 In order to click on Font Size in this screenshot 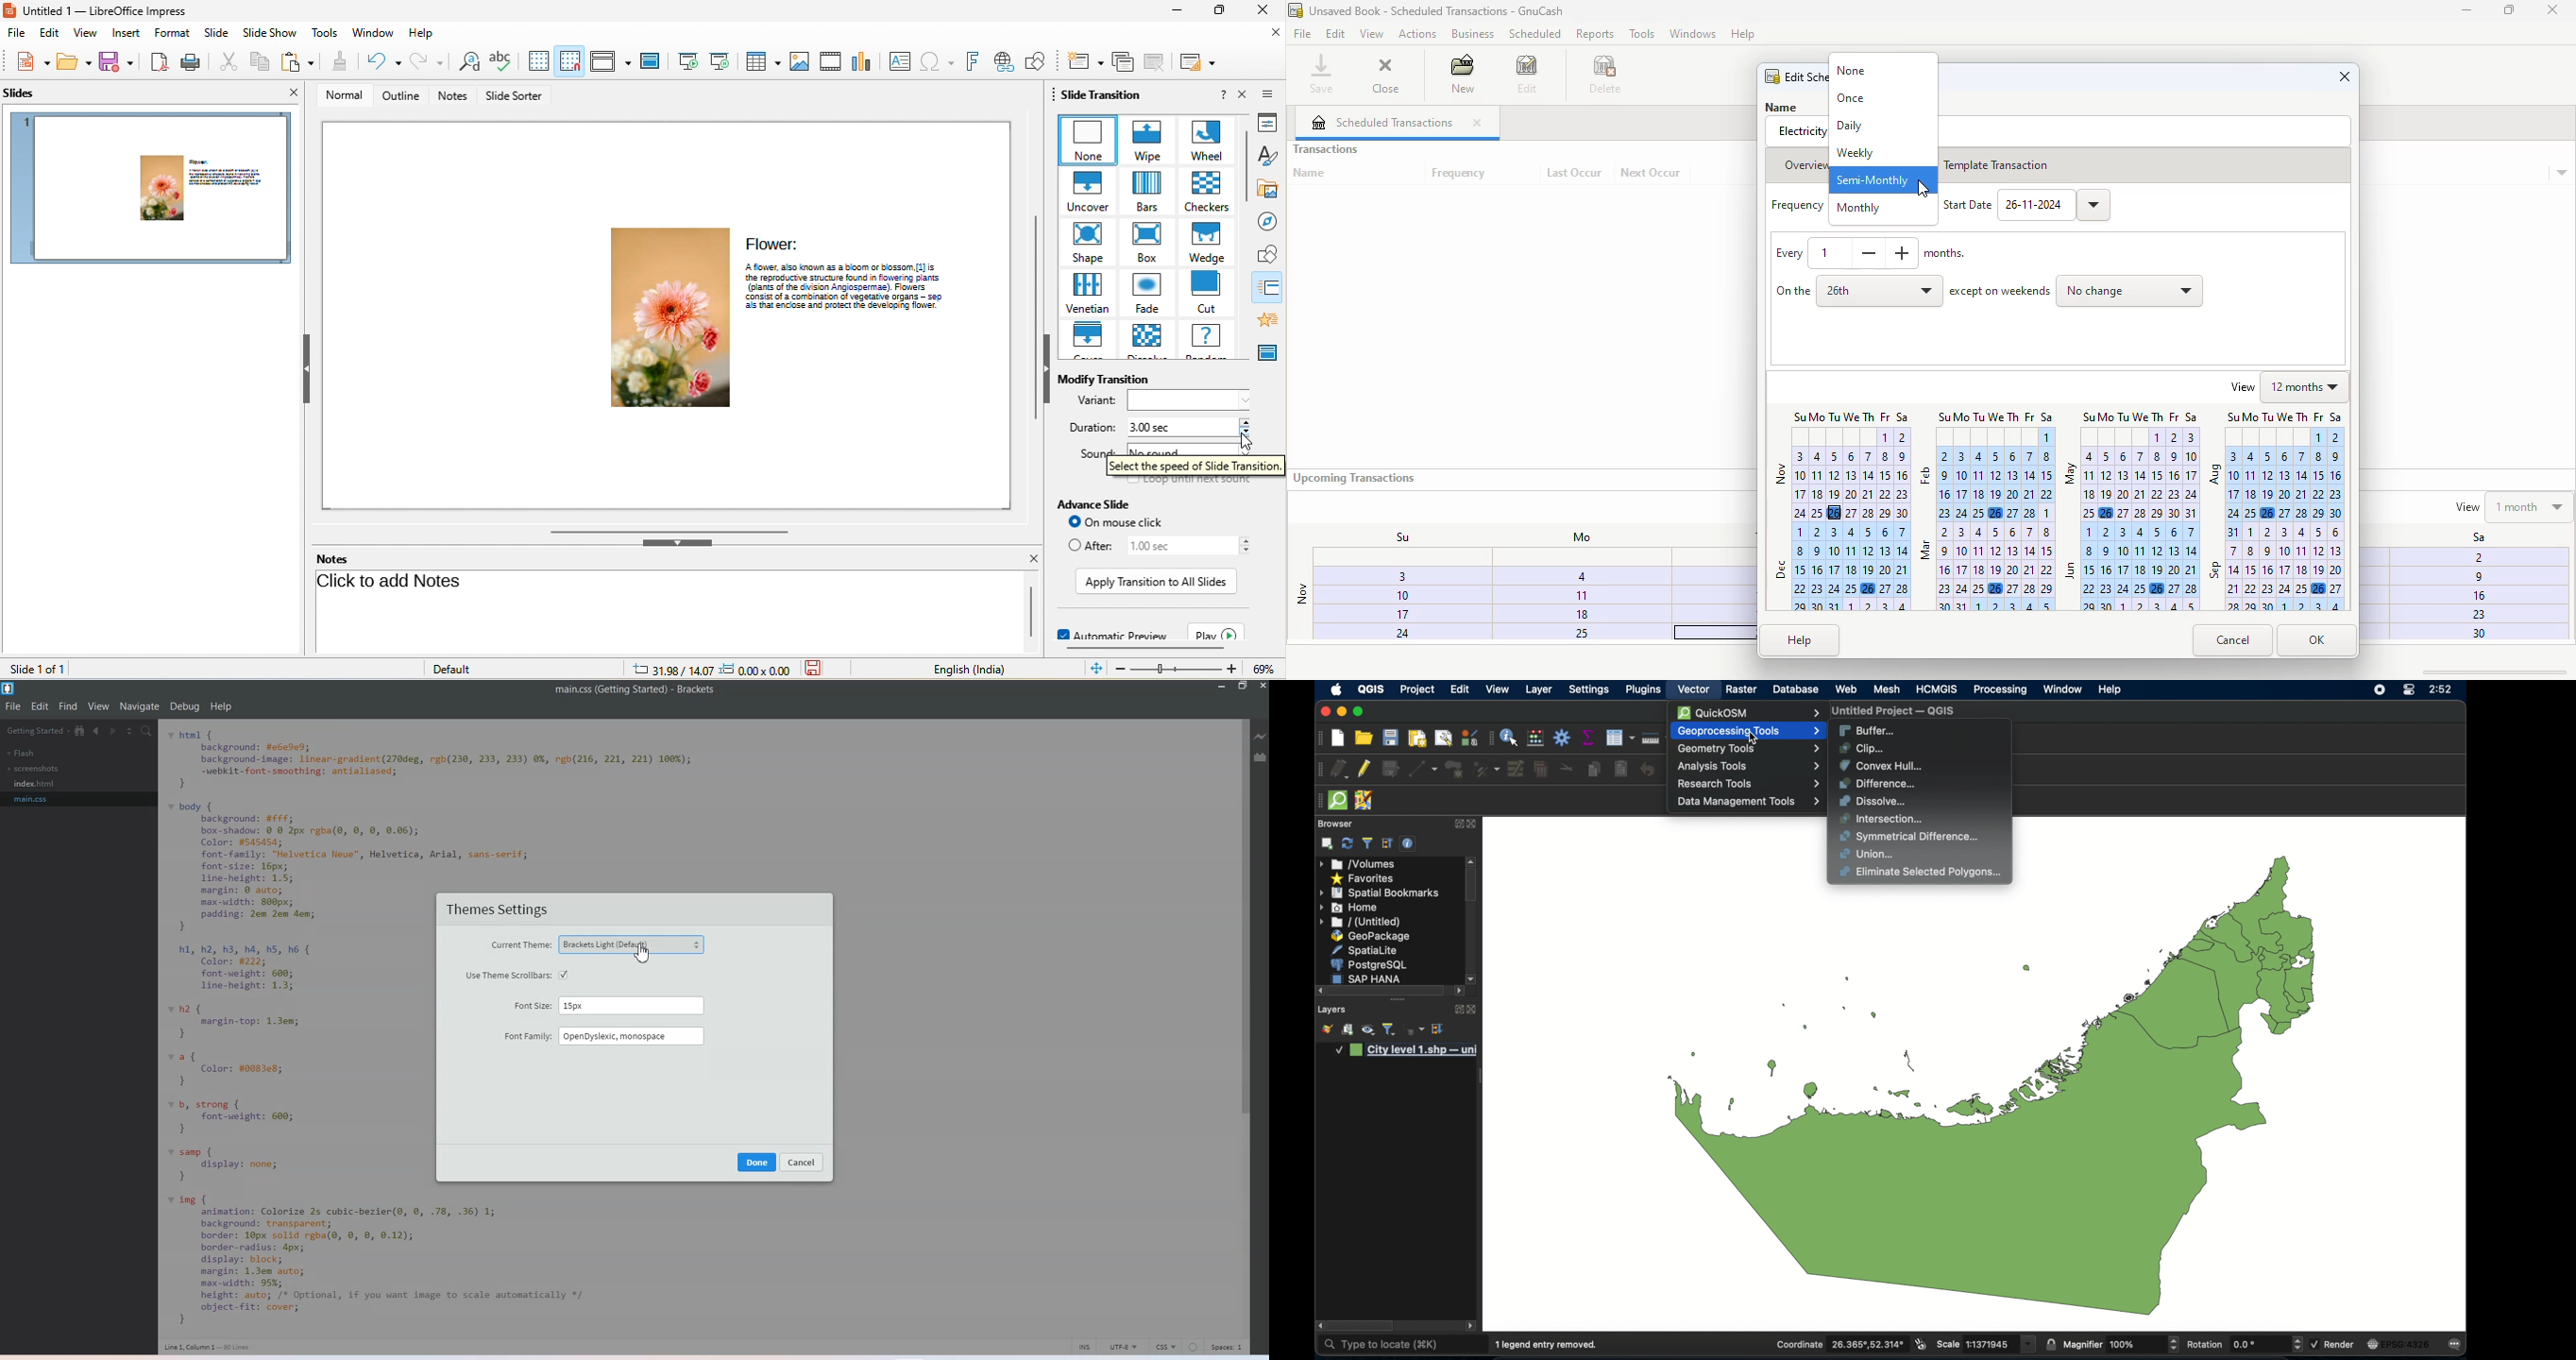, I will do `click(610, 1005)`.